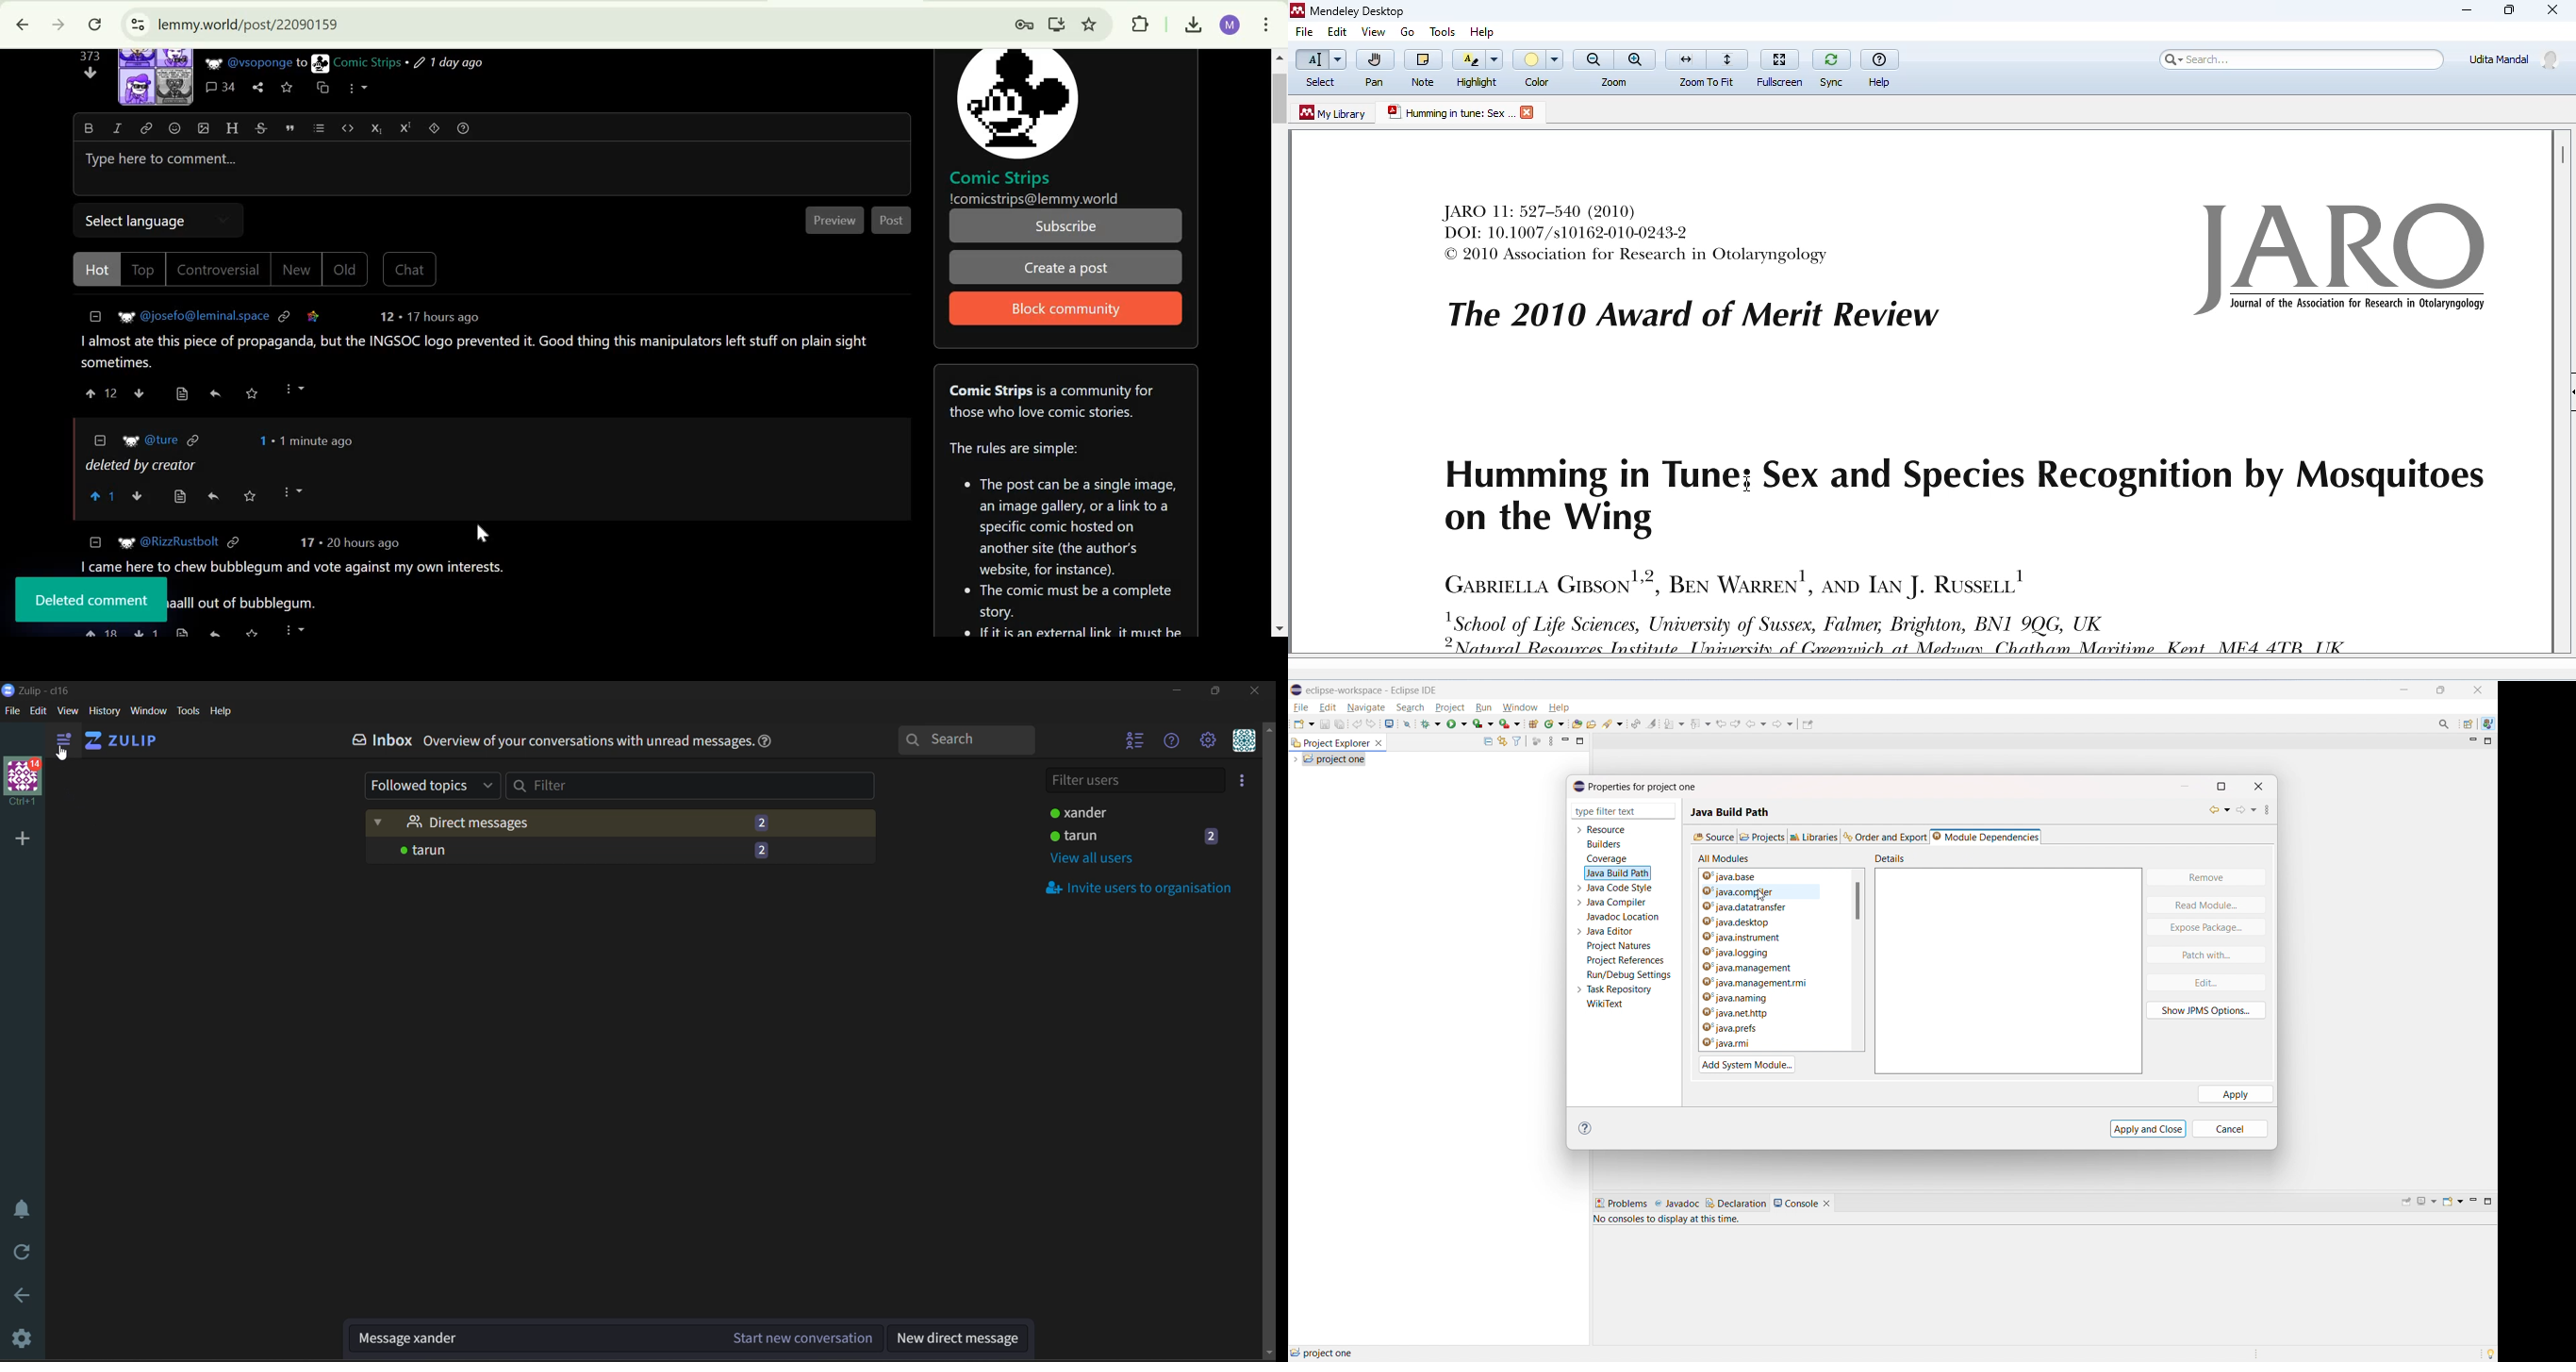  Describe the element at coordinates (100, 440) in the screenshot. I see `collapse` at that location.